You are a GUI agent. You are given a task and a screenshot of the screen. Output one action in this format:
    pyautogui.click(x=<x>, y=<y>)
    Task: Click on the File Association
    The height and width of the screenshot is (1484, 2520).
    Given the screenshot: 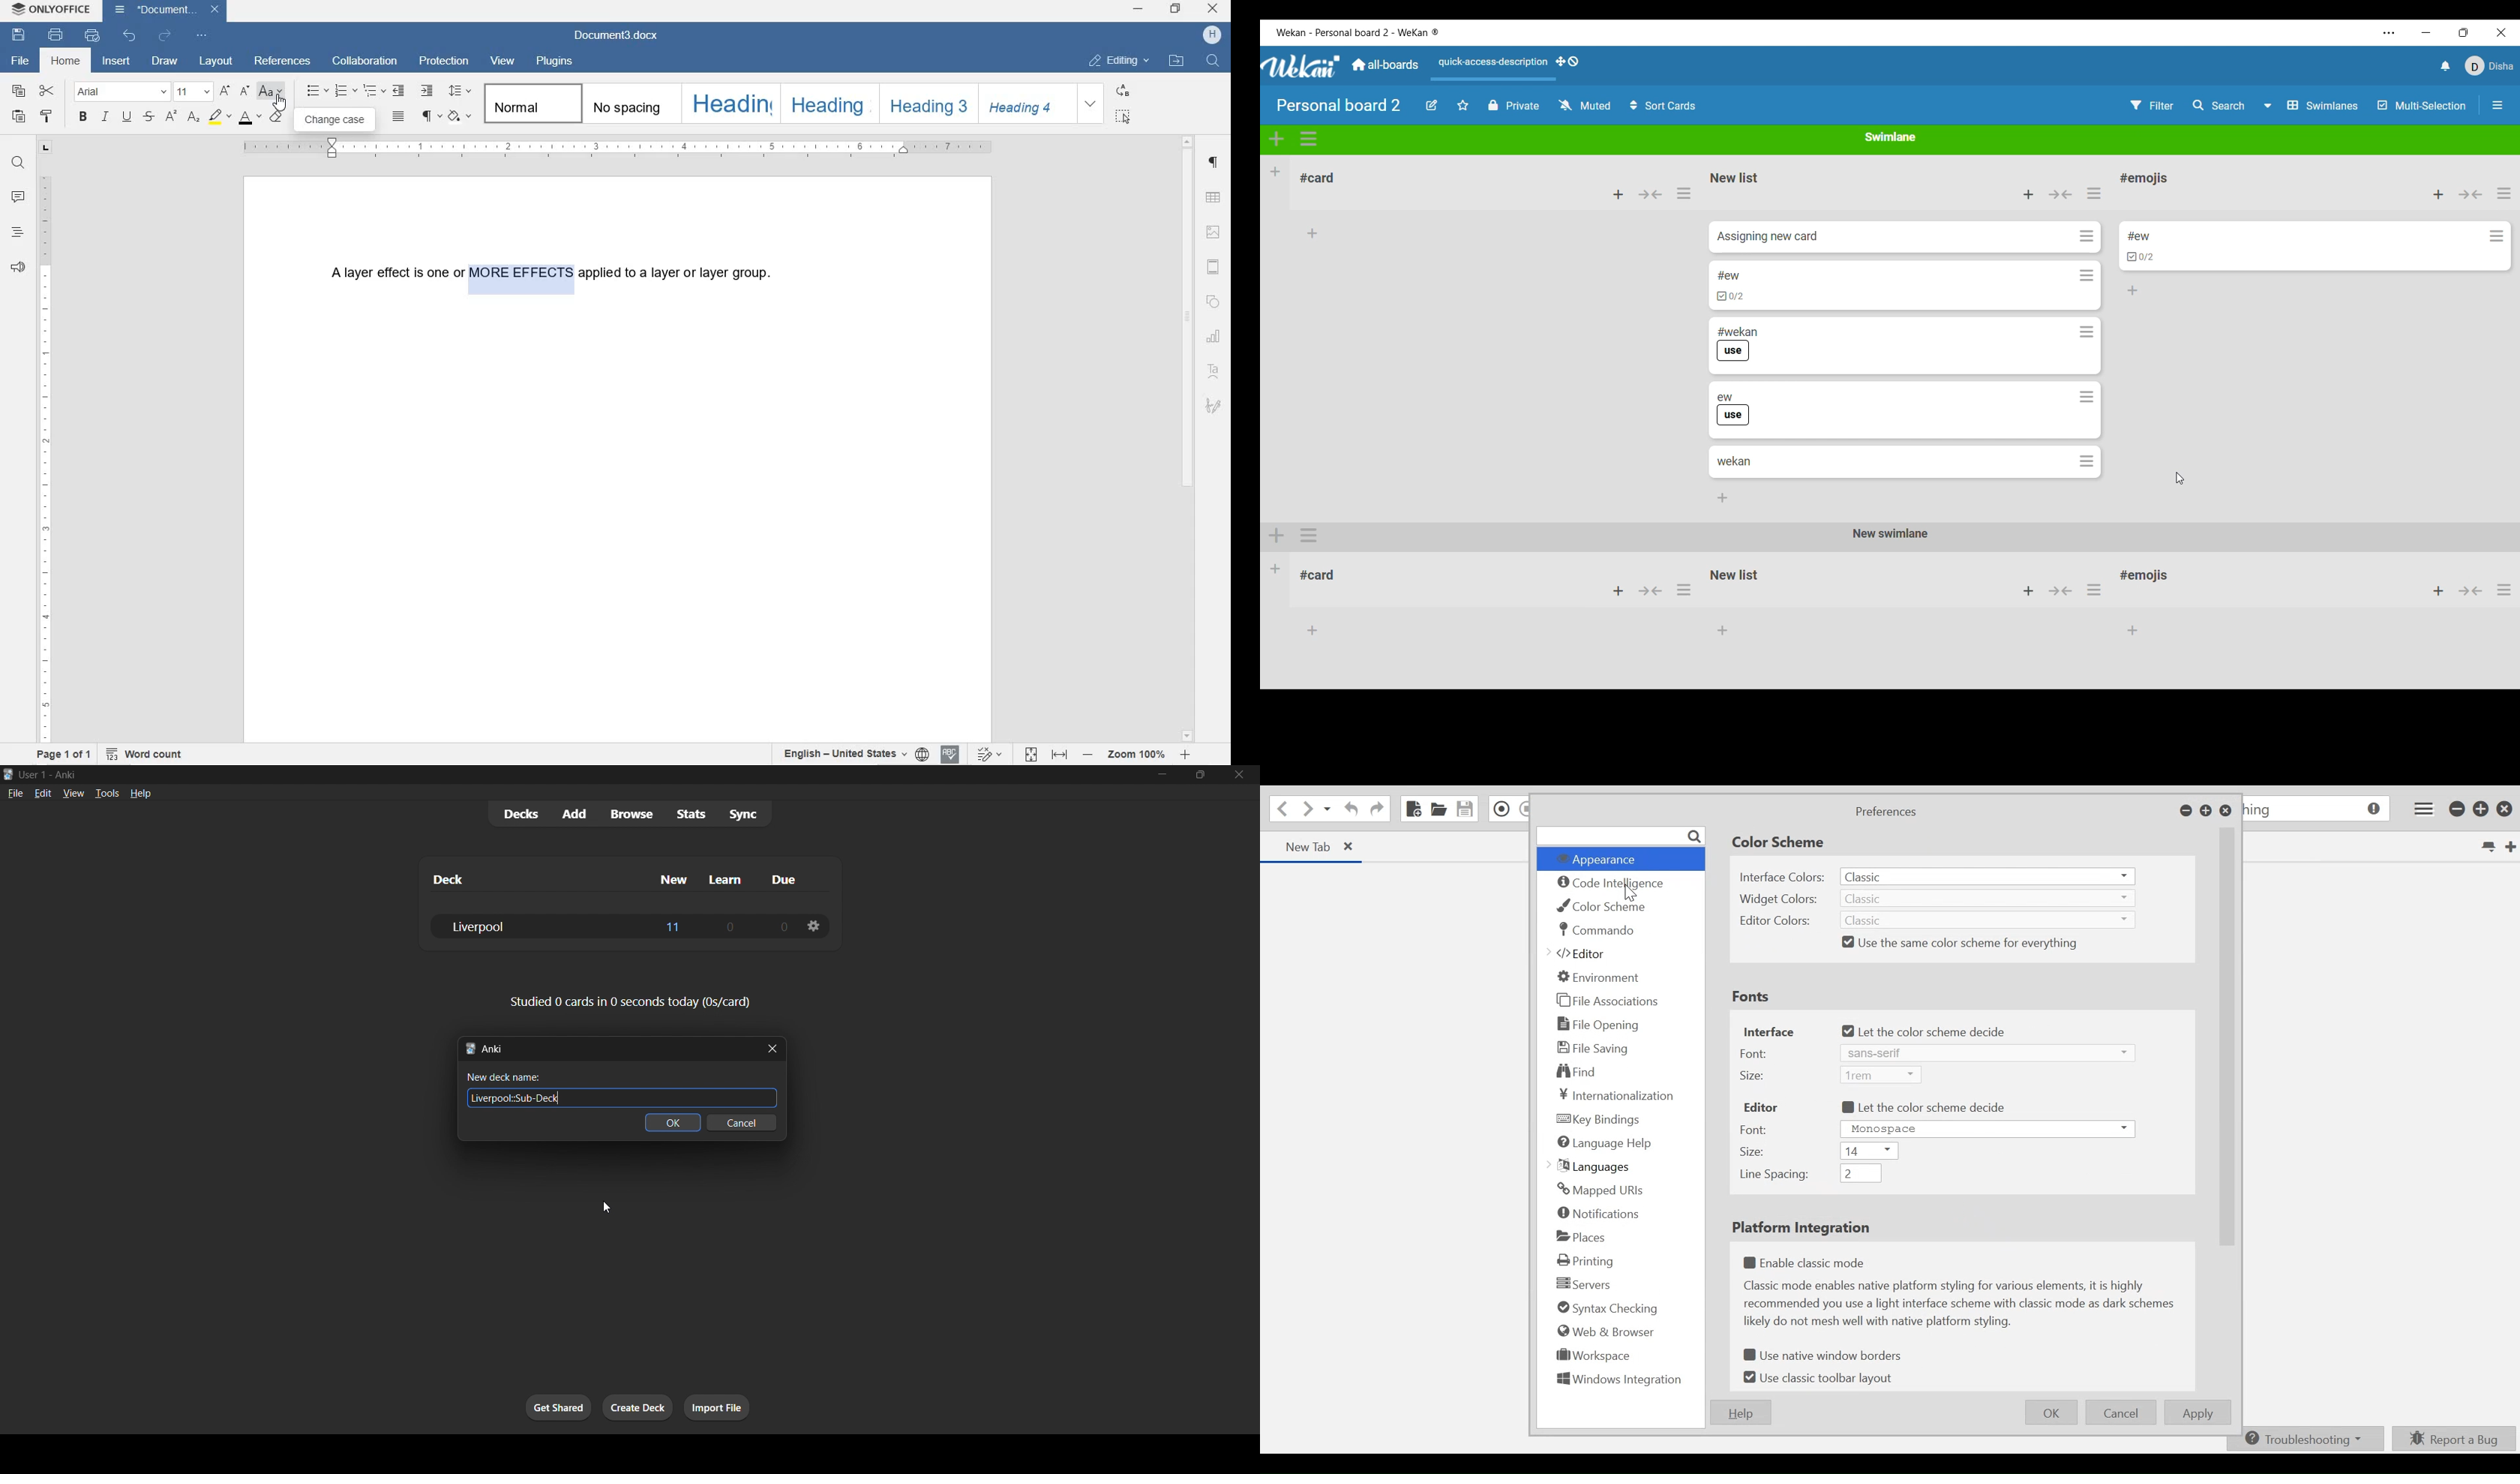 What is the action you would take?
    pyautogui.click(x=1608, y=1001)
    